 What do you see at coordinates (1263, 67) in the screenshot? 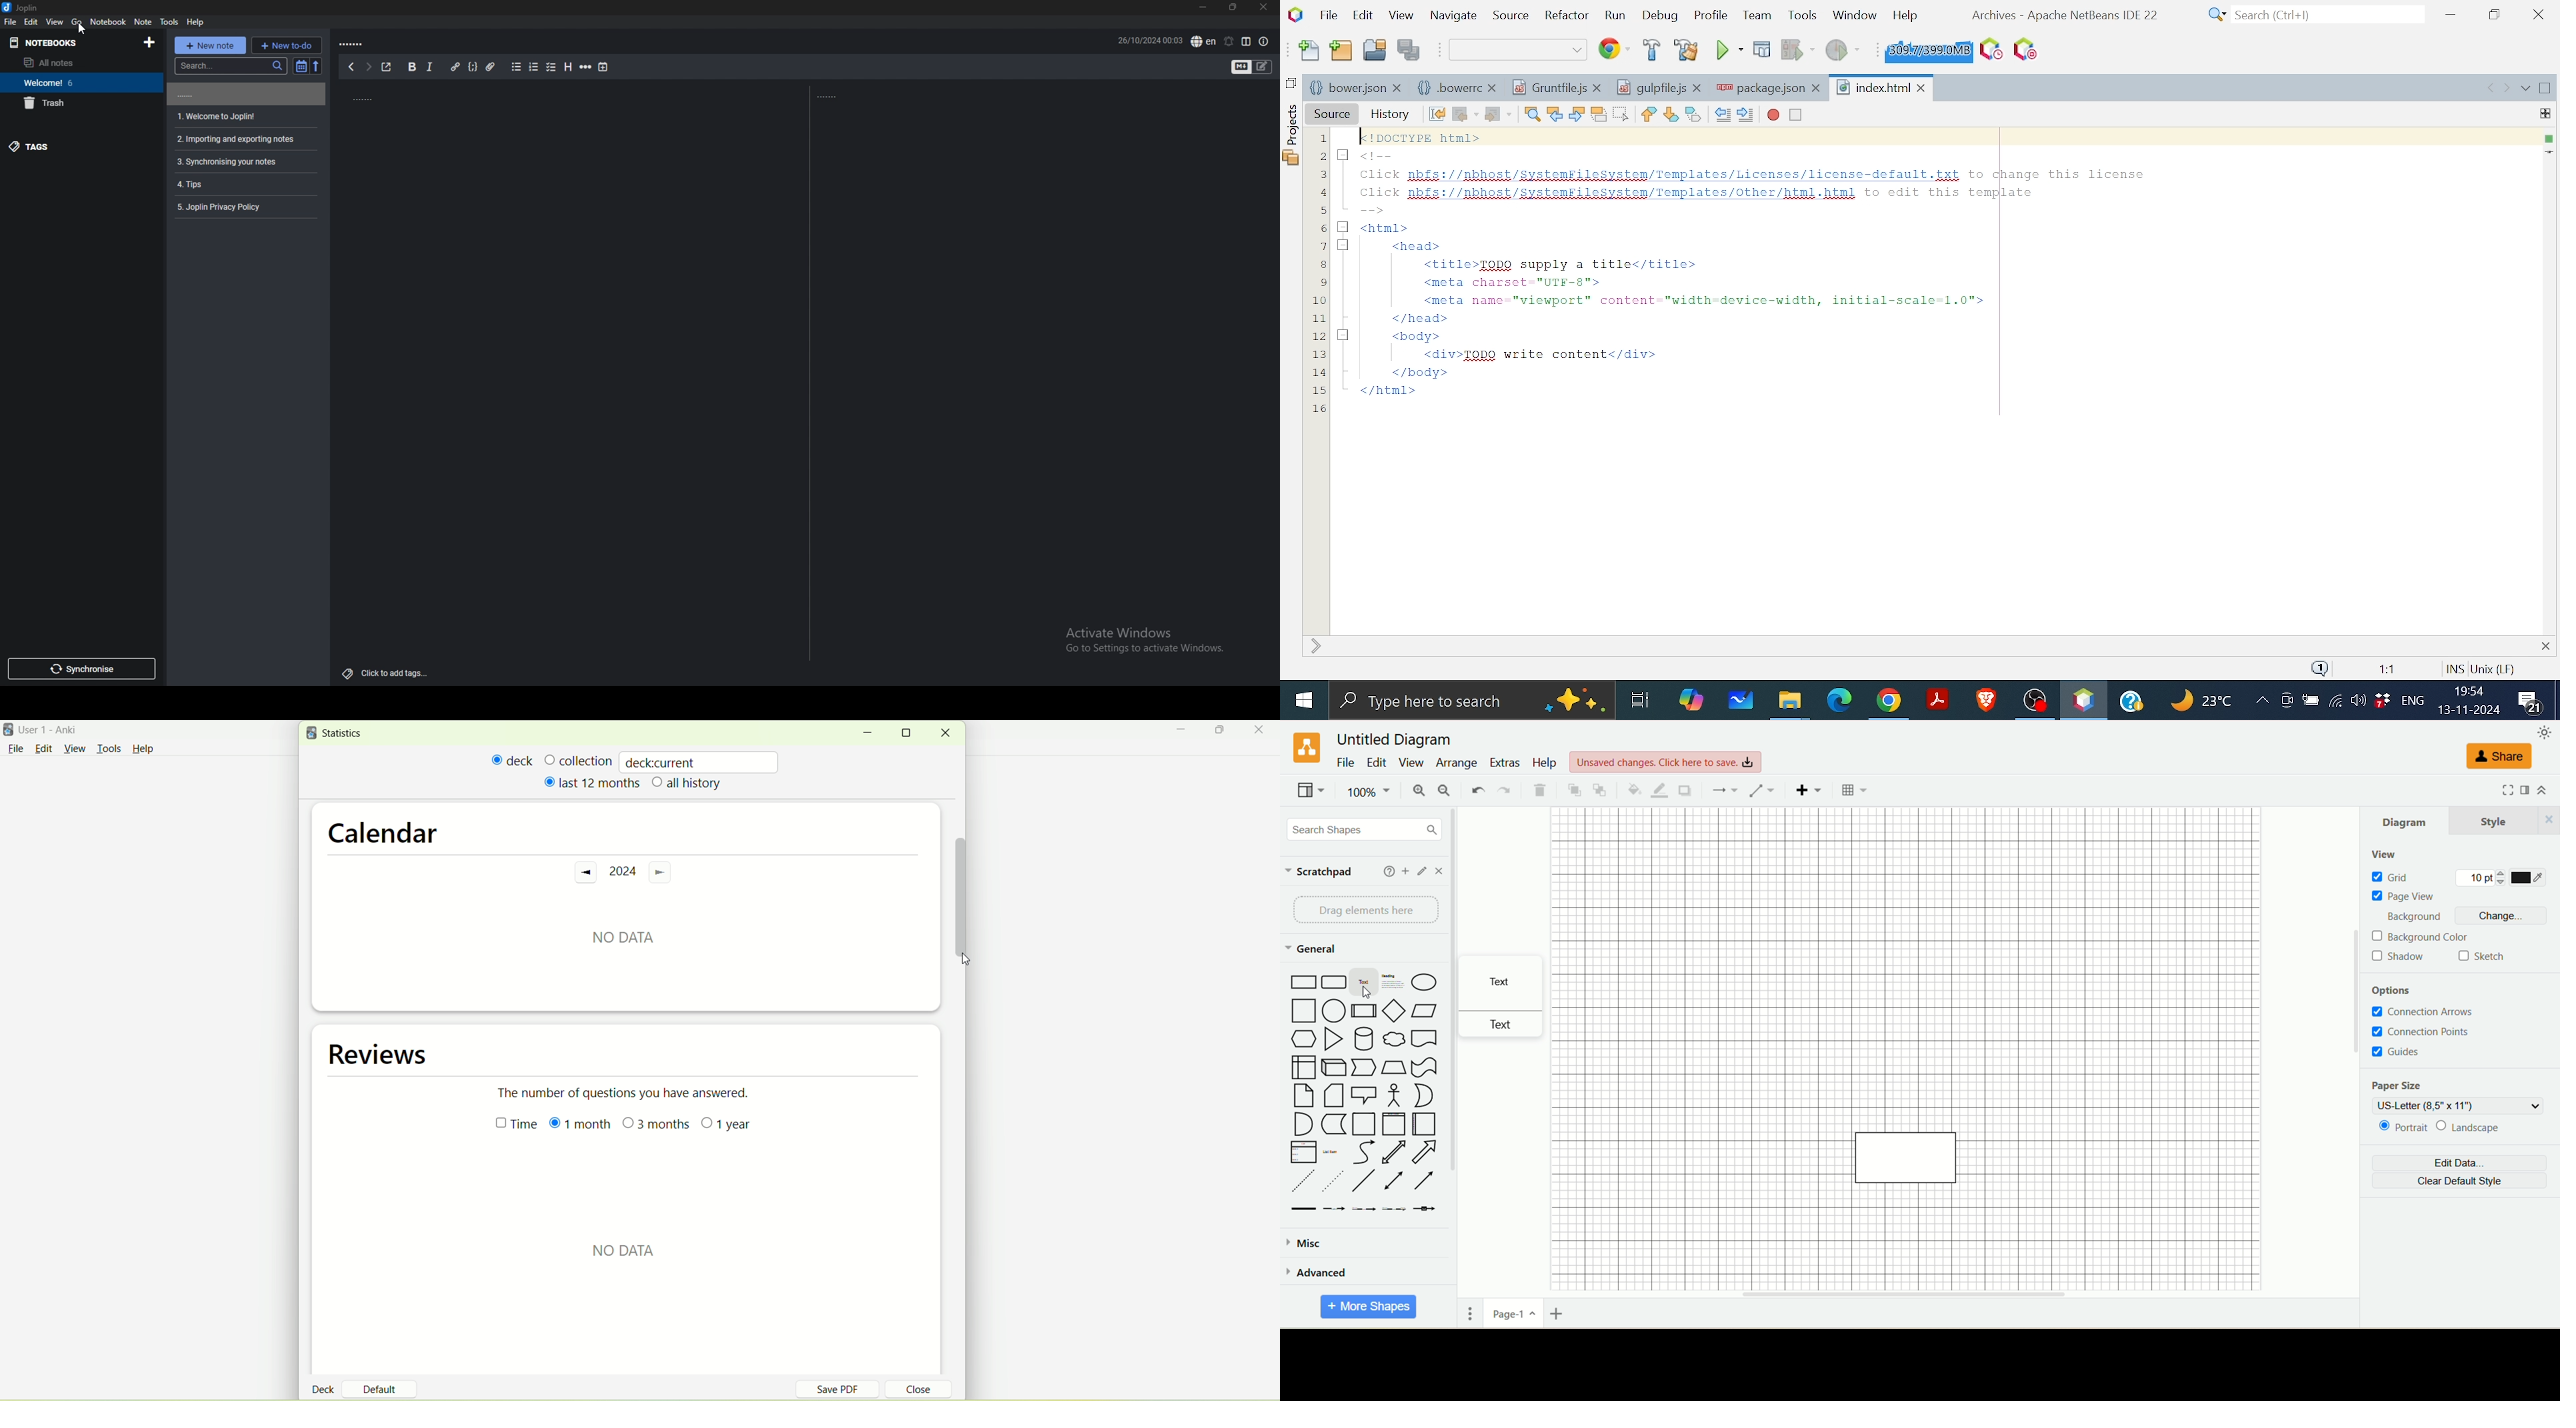
I see `toggle editors` at bounding box center [1263, 67].